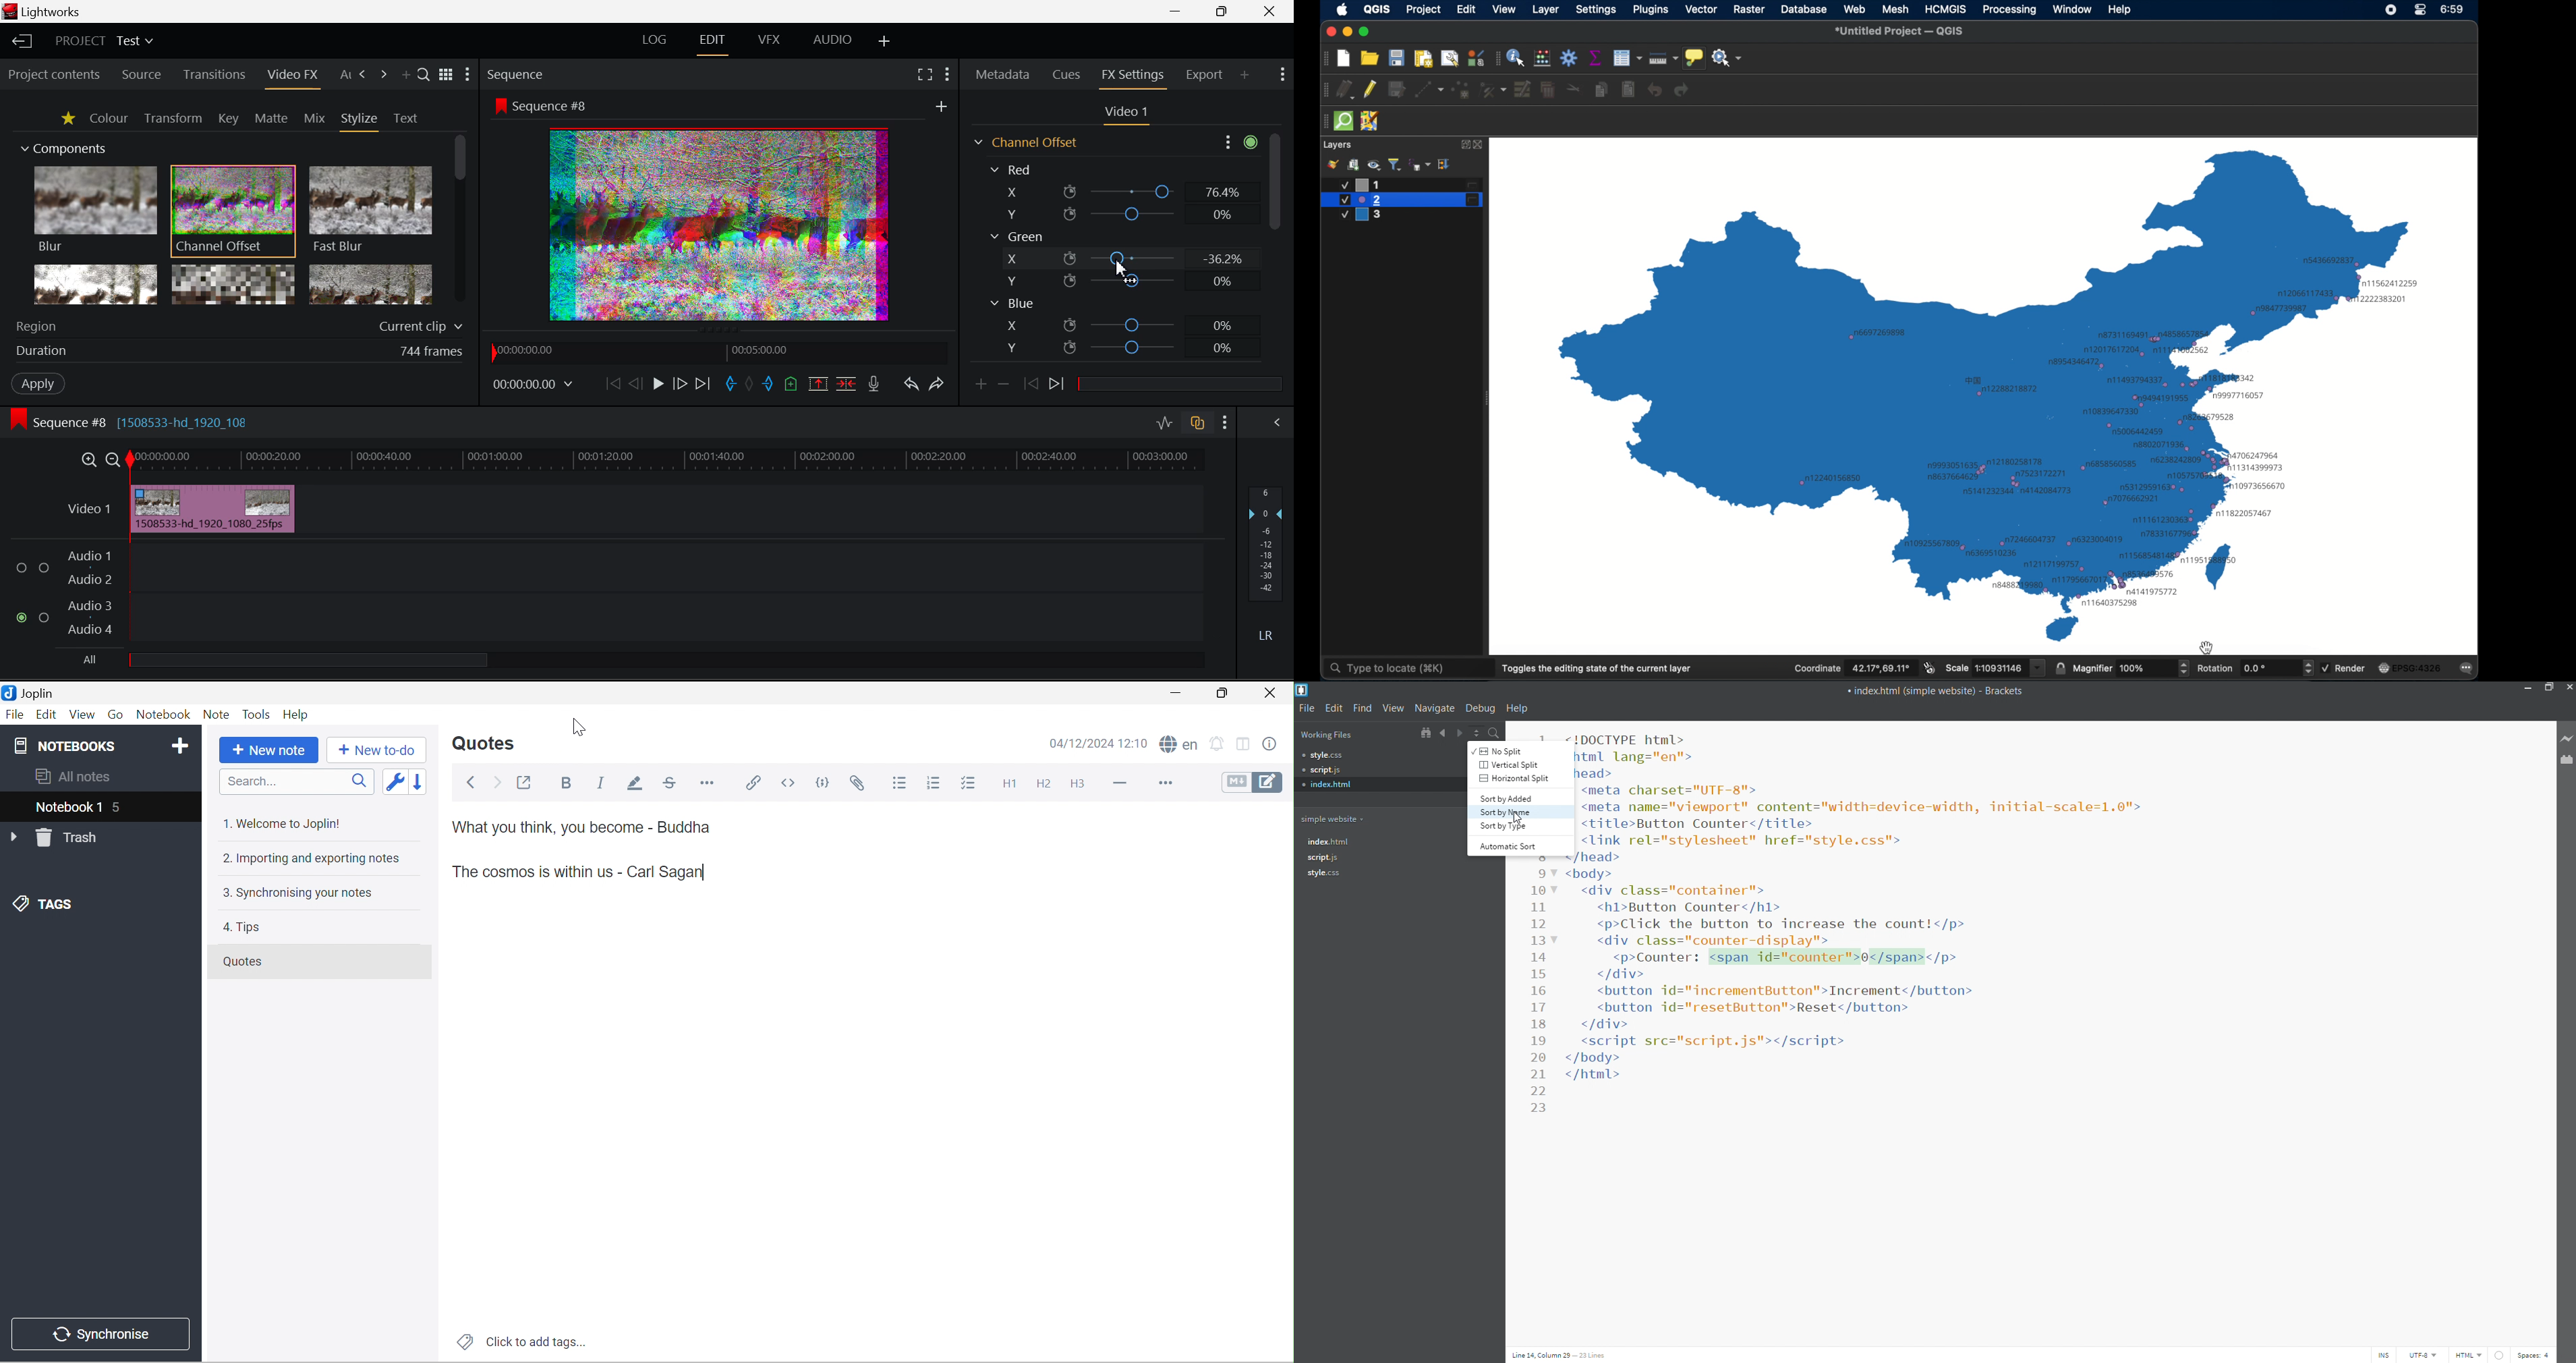  What do you see at coordinates (1482, 708) in the screenshot?
I see `debug` at bounding box center [1482, 708].